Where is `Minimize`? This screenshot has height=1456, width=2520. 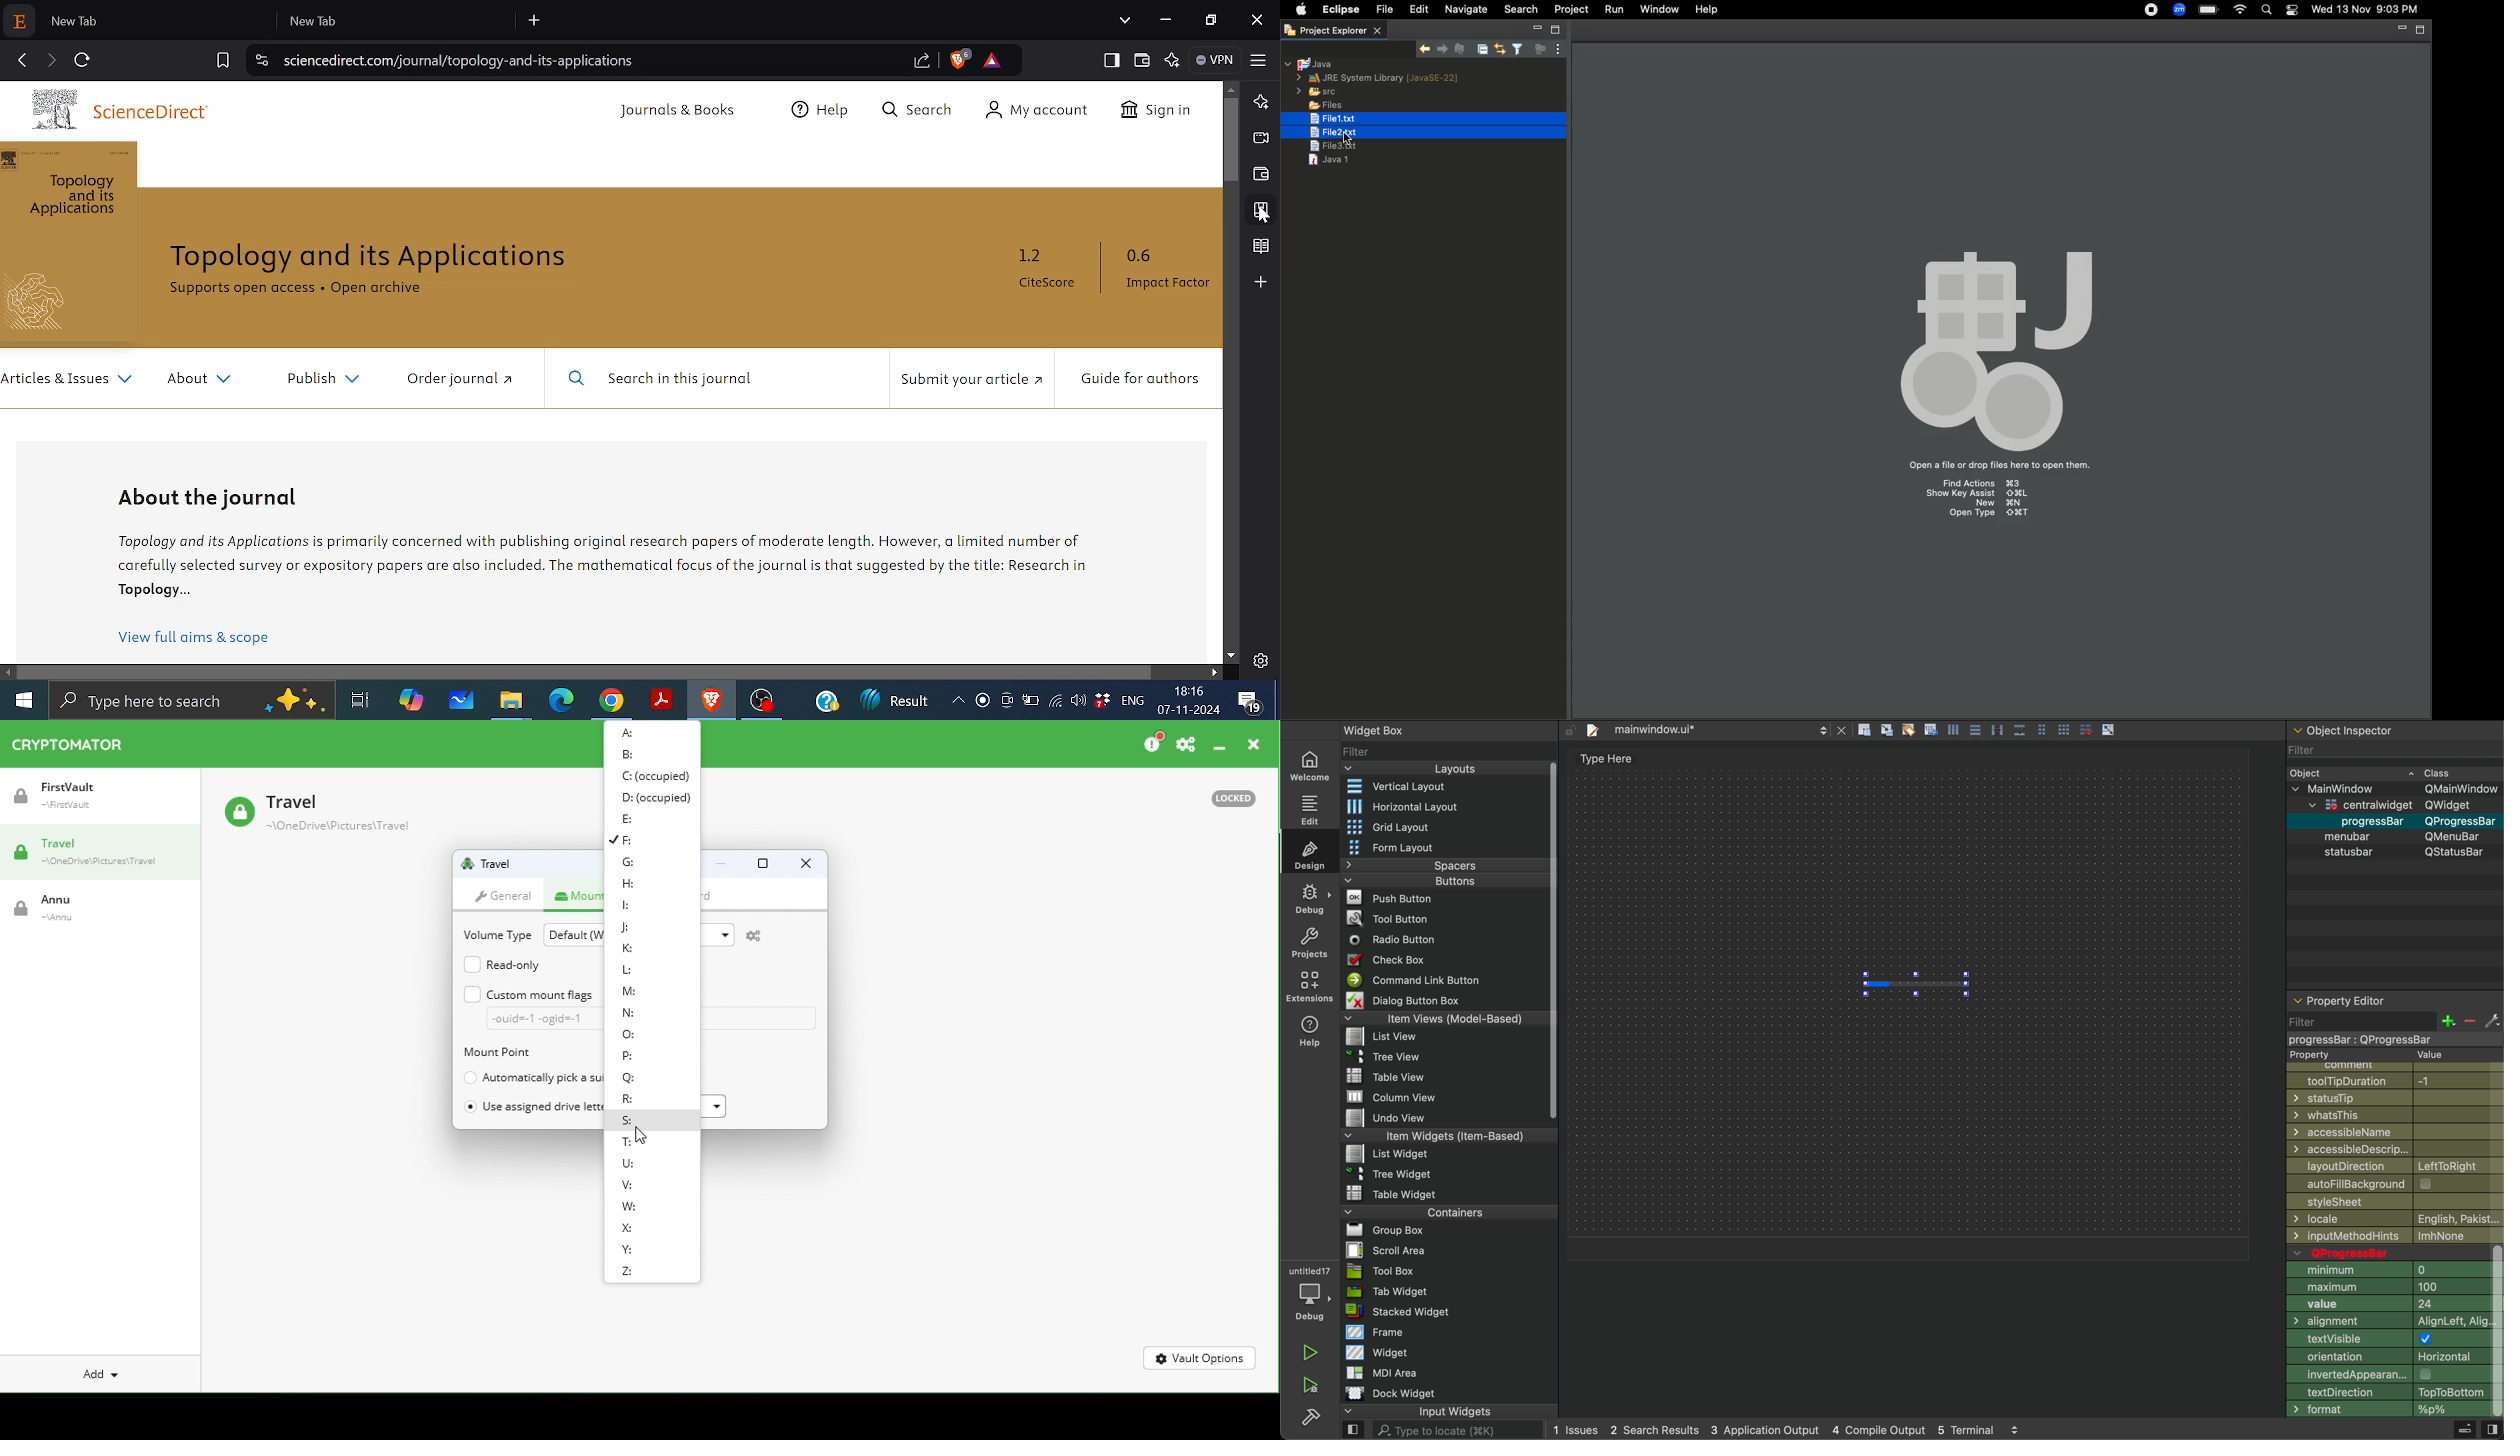
Minimize is located at coordinates (2398, 30).